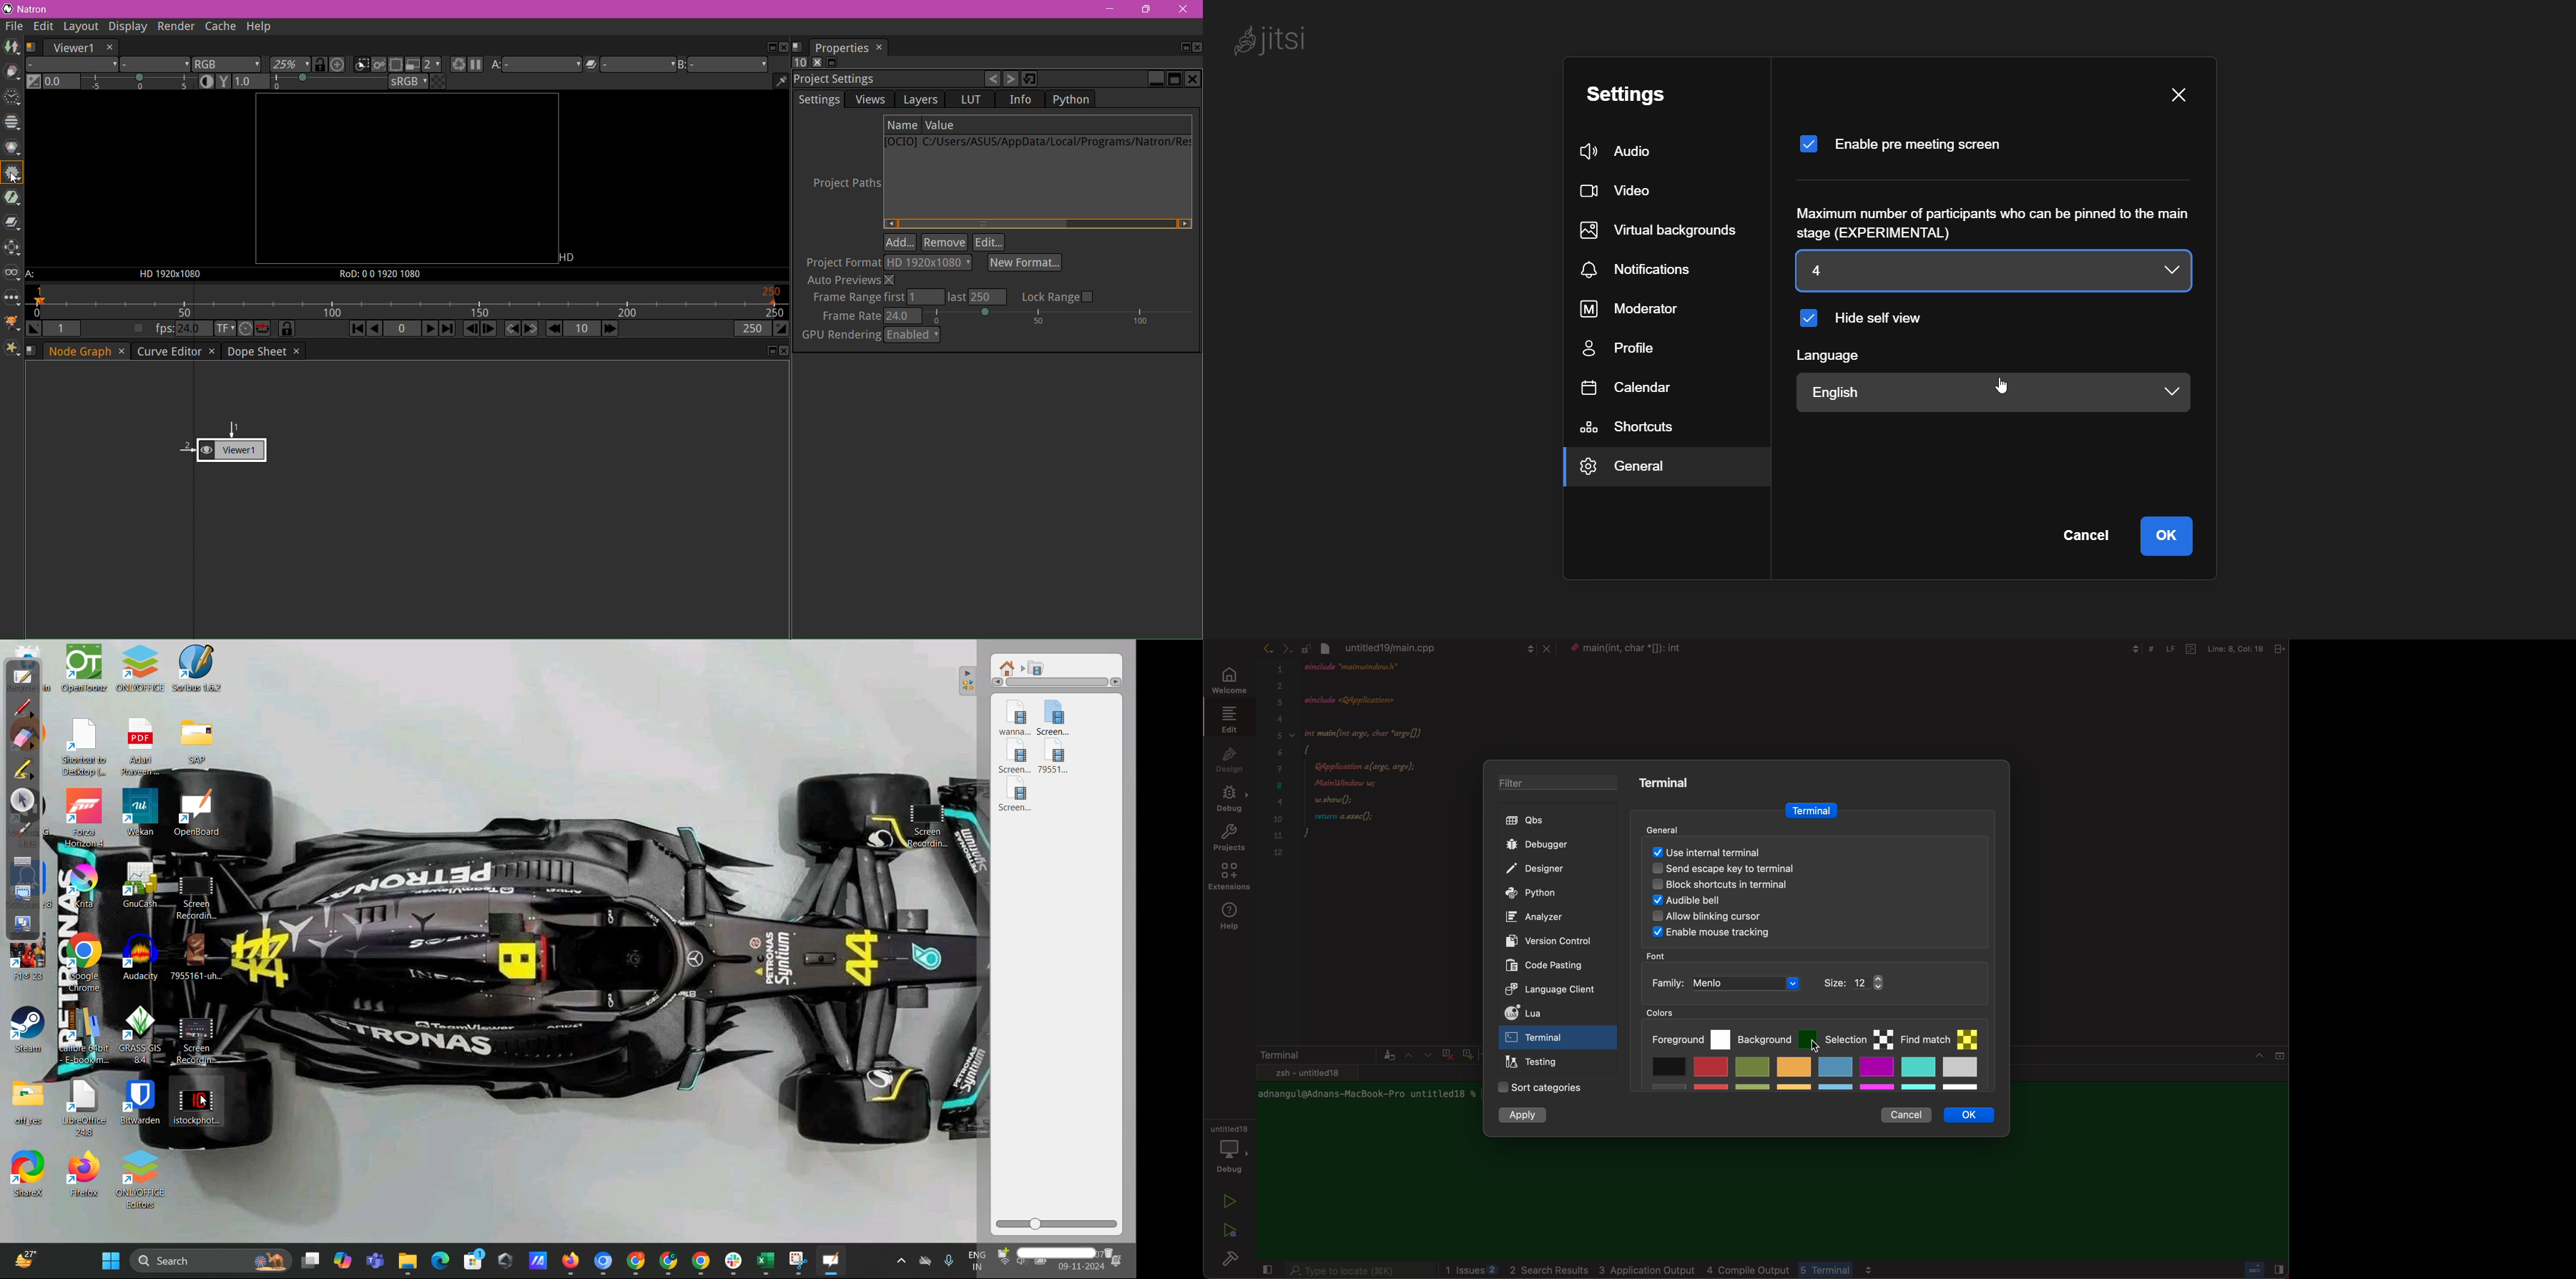 Image resolution: width=2576 pixels, height=1288 pixels. I want to click on help, so click(1232, 917).